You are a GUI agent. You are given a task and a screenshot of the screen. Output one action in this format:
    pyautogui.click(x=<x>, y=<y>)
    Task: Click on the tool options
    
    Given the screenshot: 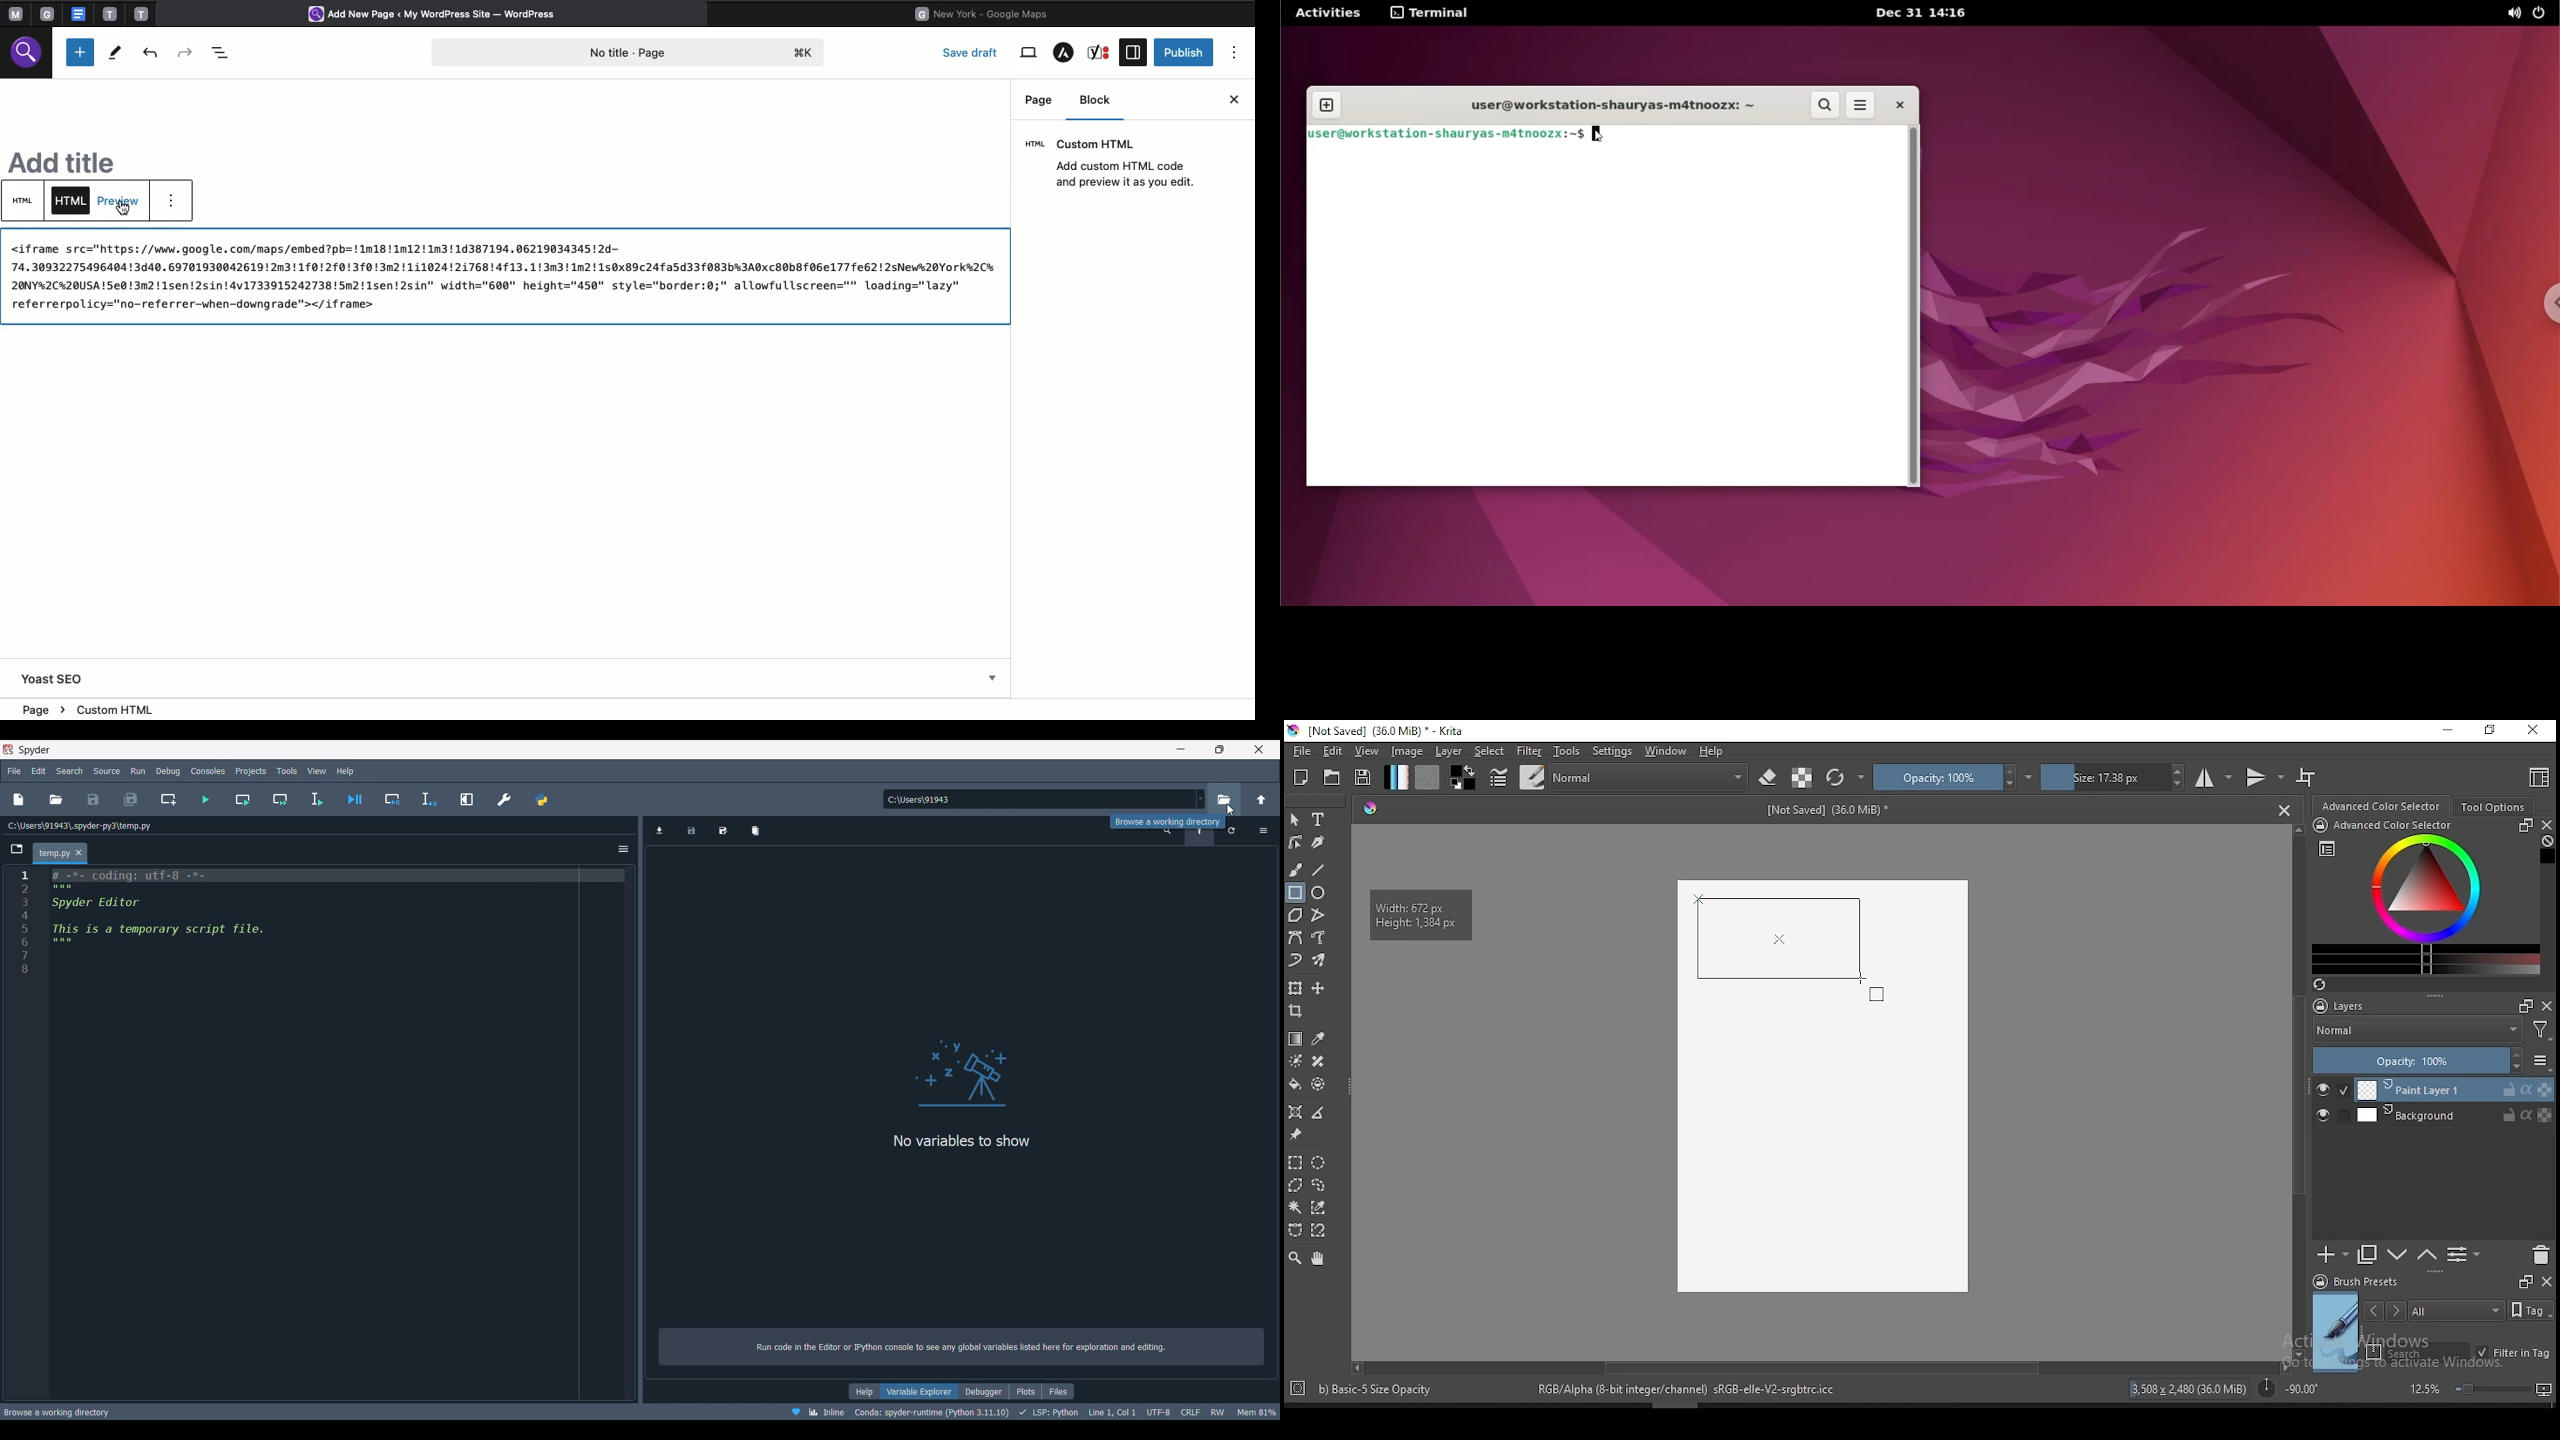 What is the action you would take?
    pyautogui.click(x=2494, y=807)
    